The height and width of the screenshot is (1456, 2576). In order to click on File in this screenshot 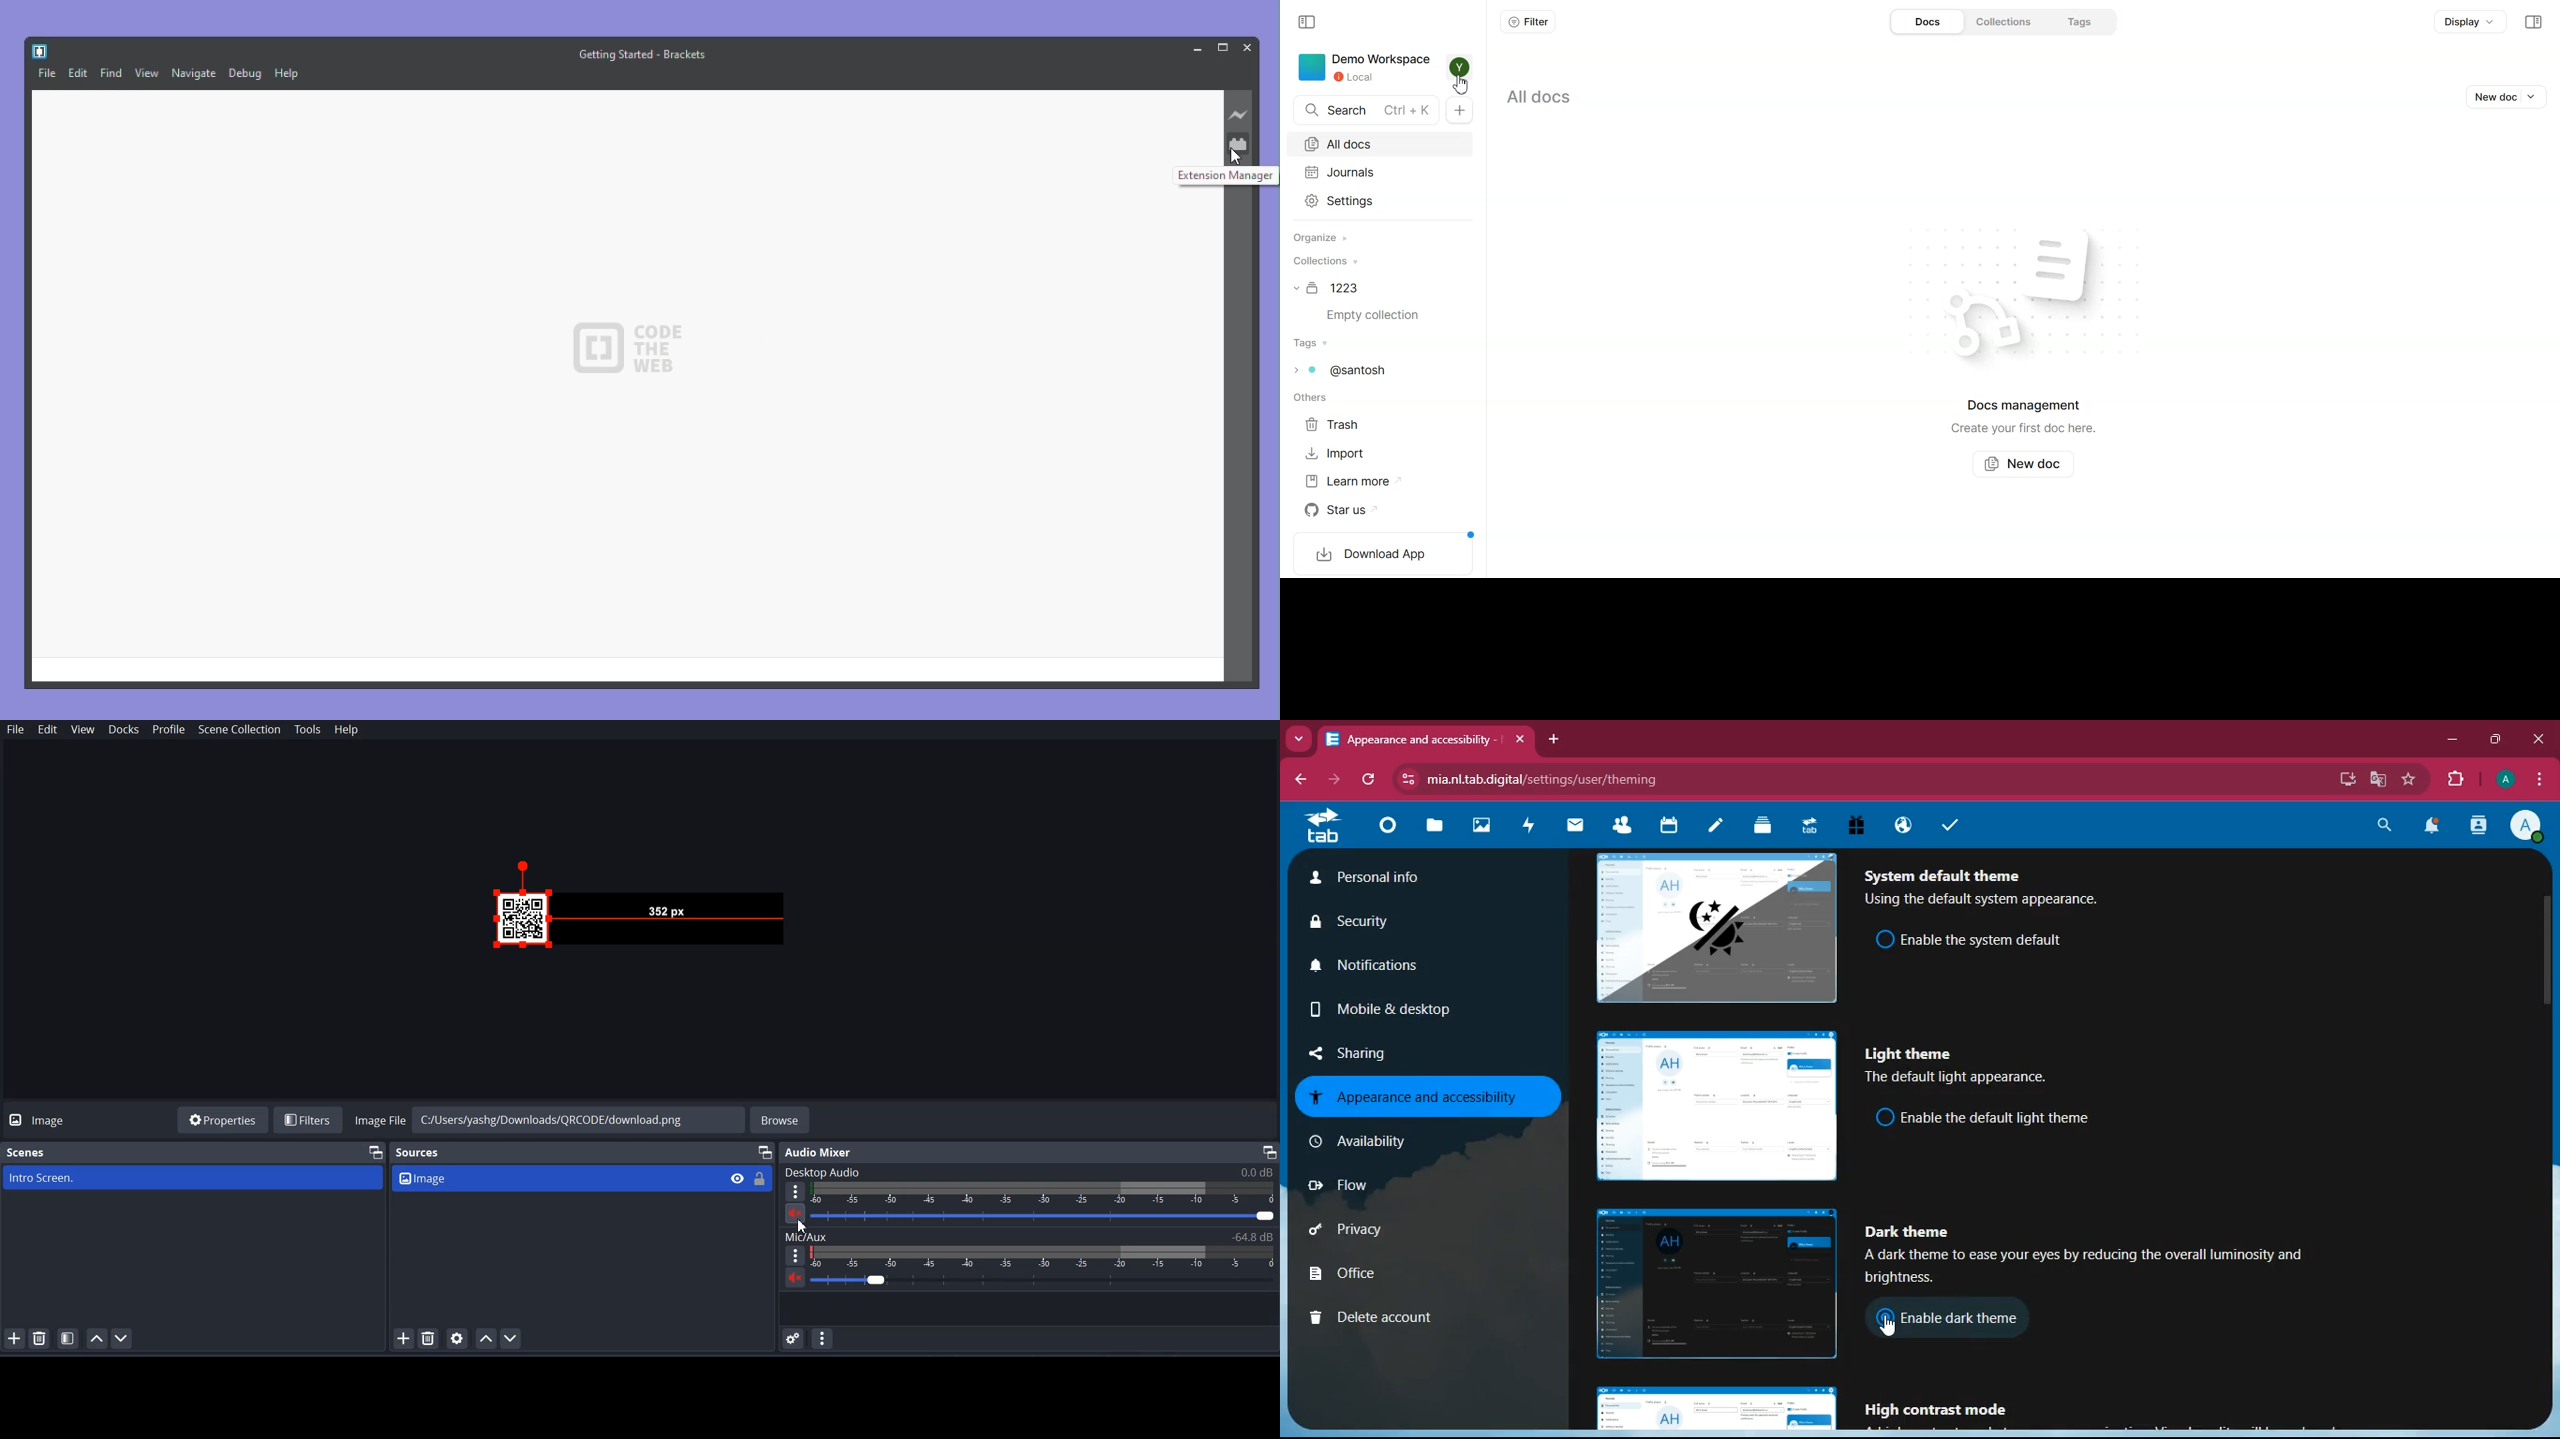, I will do `click(47, 74)`.